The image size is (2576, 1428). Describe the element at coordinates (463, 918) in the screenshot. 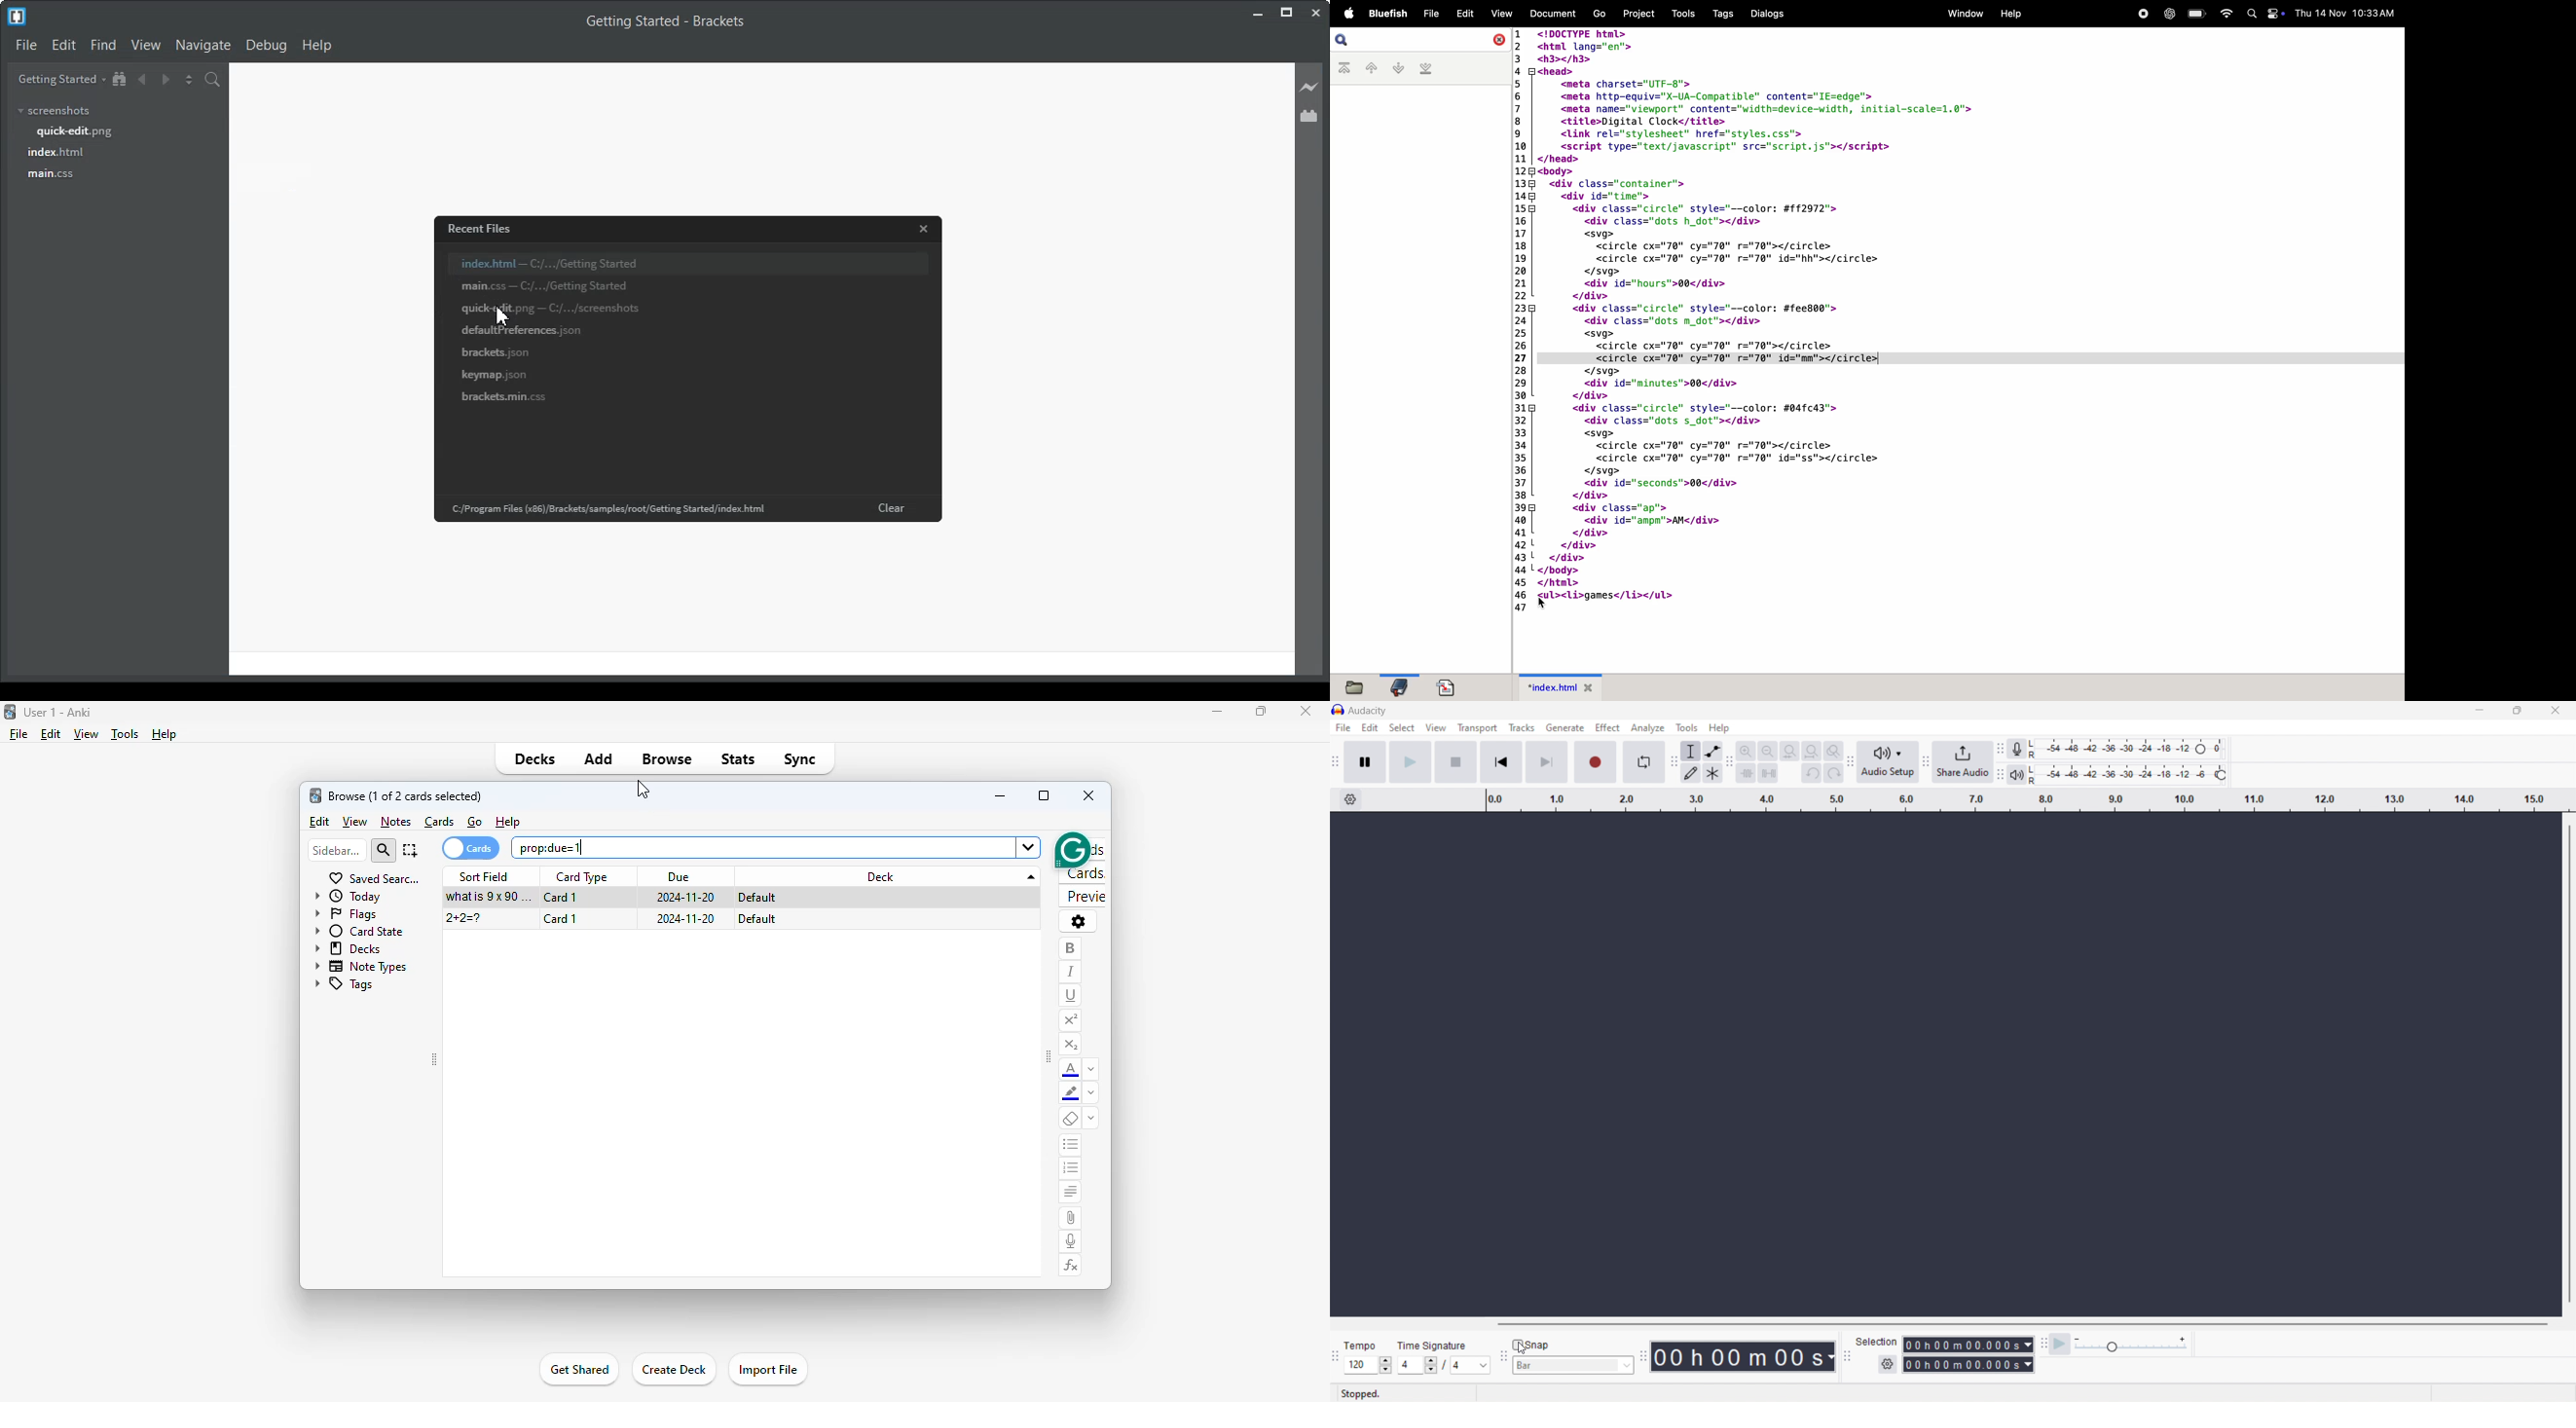

I see `2+2=?` at that location.